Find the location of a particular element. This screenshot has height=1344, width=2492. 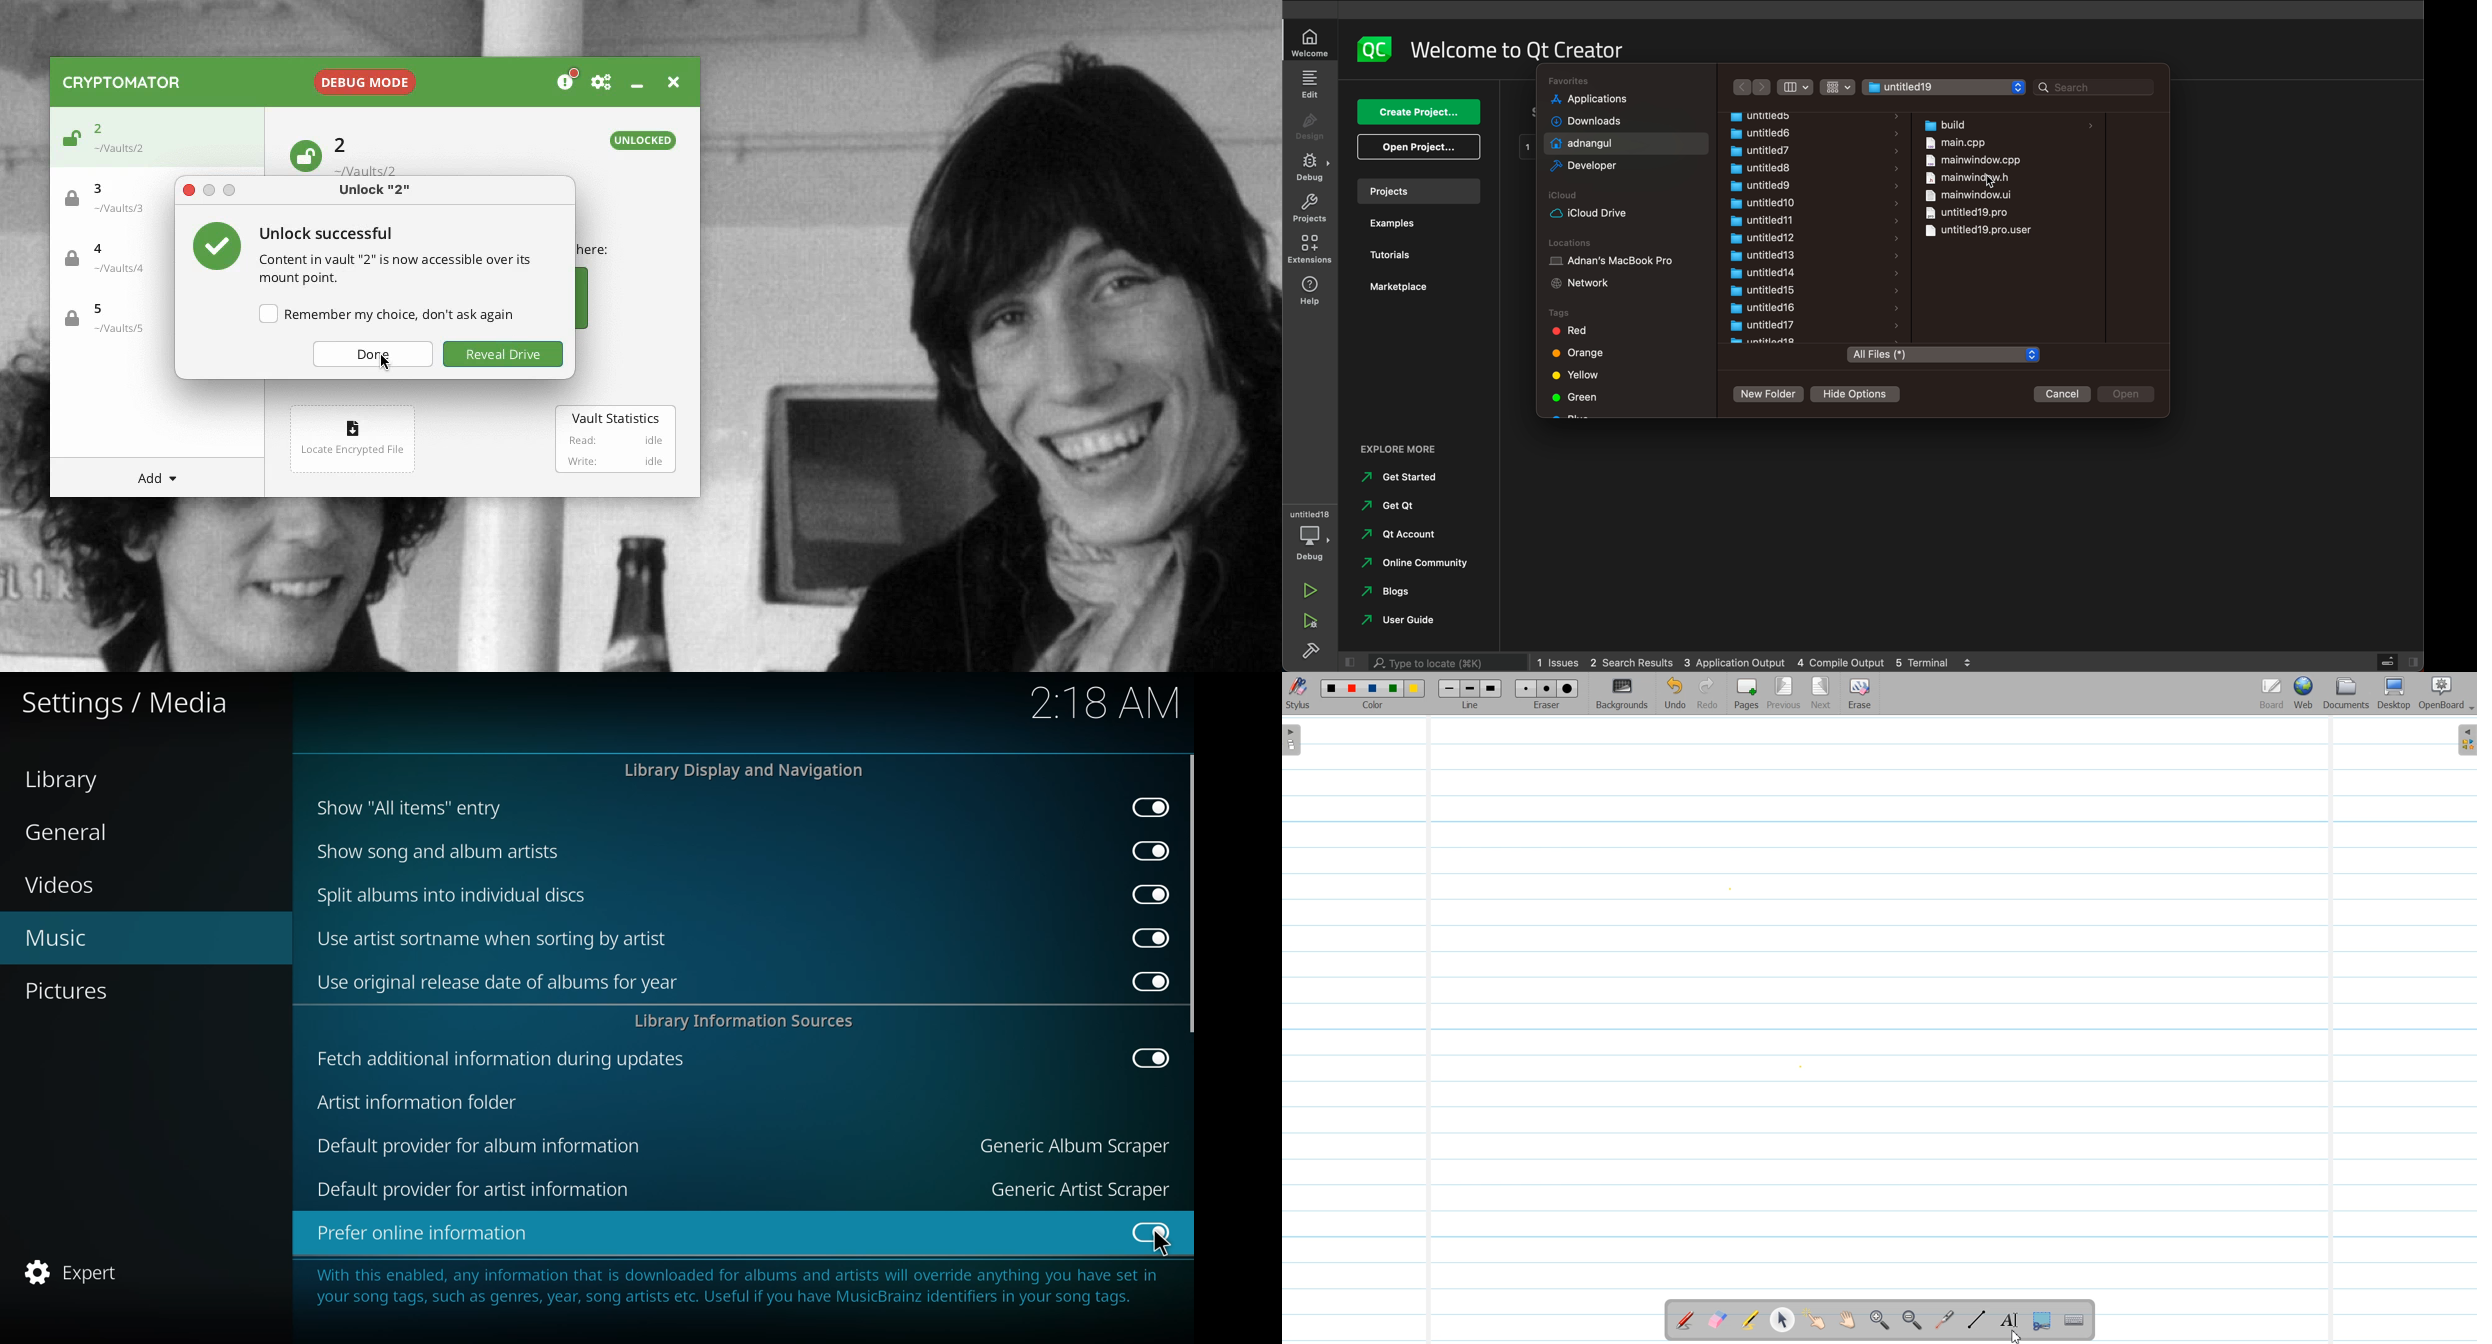

split albums into discs is located at coordinates (449, 894).